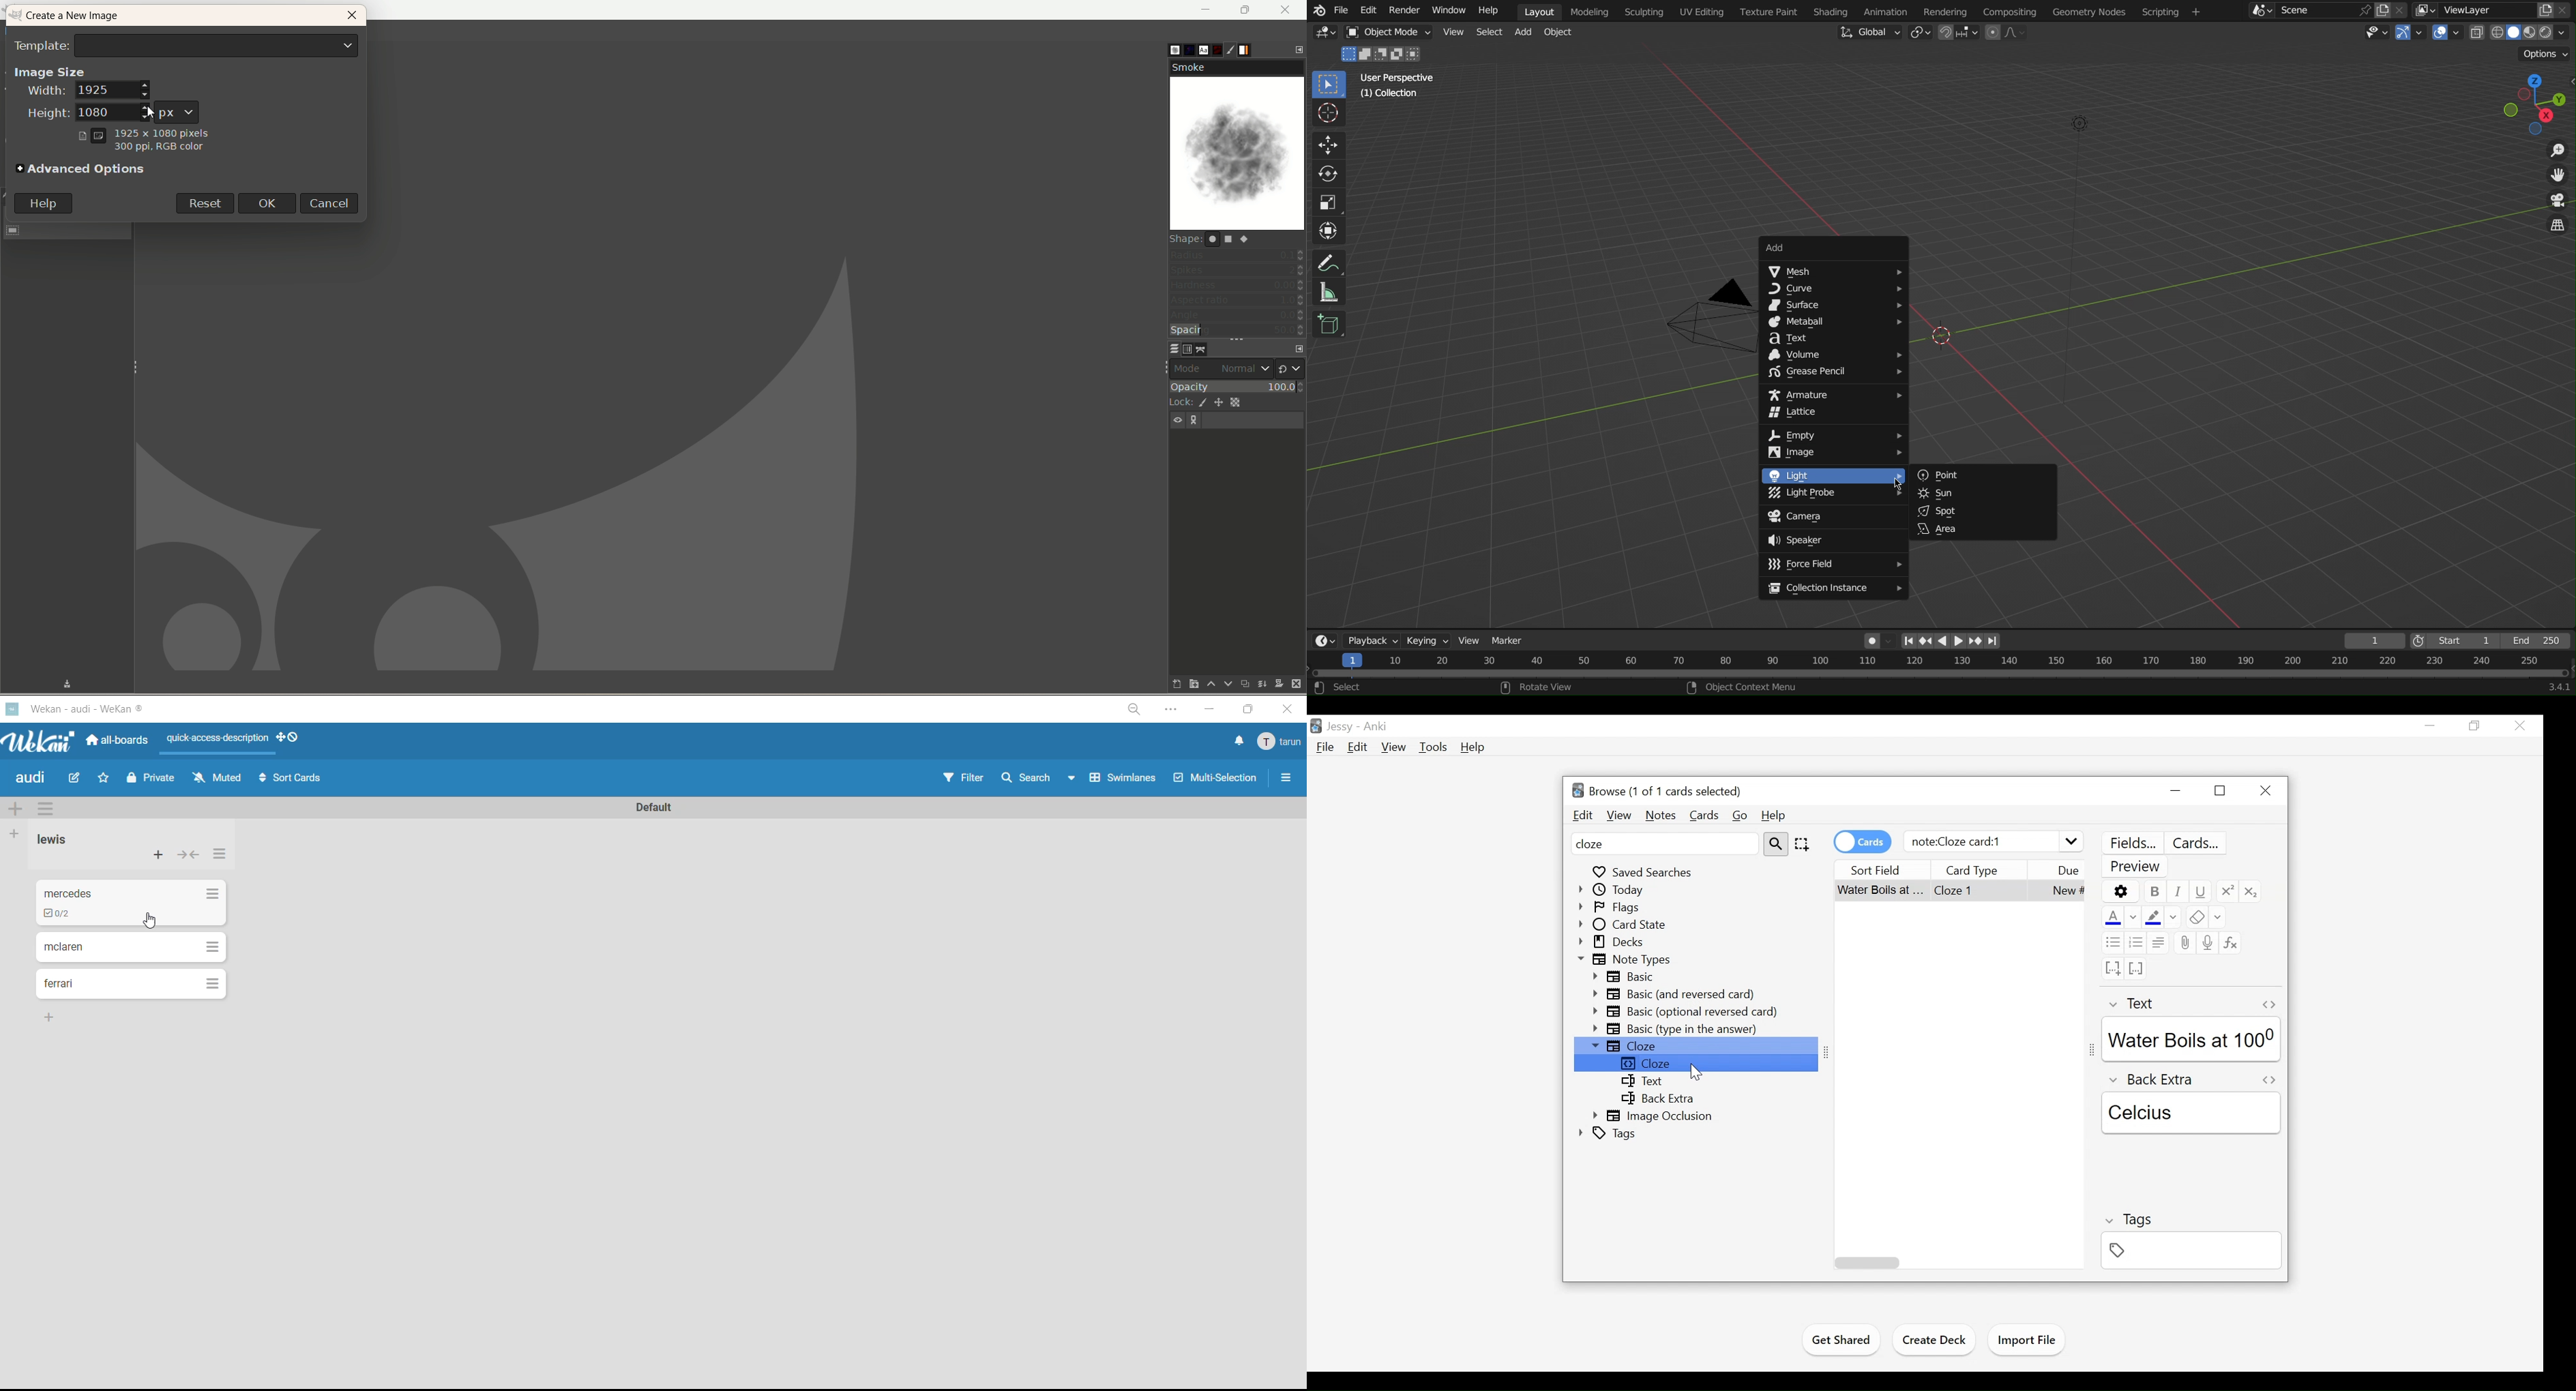 This screenshot has height=1400, width=2576. Describe the element at coordinates (2232, 942) in the screenshot. I see `Equation` at that location.